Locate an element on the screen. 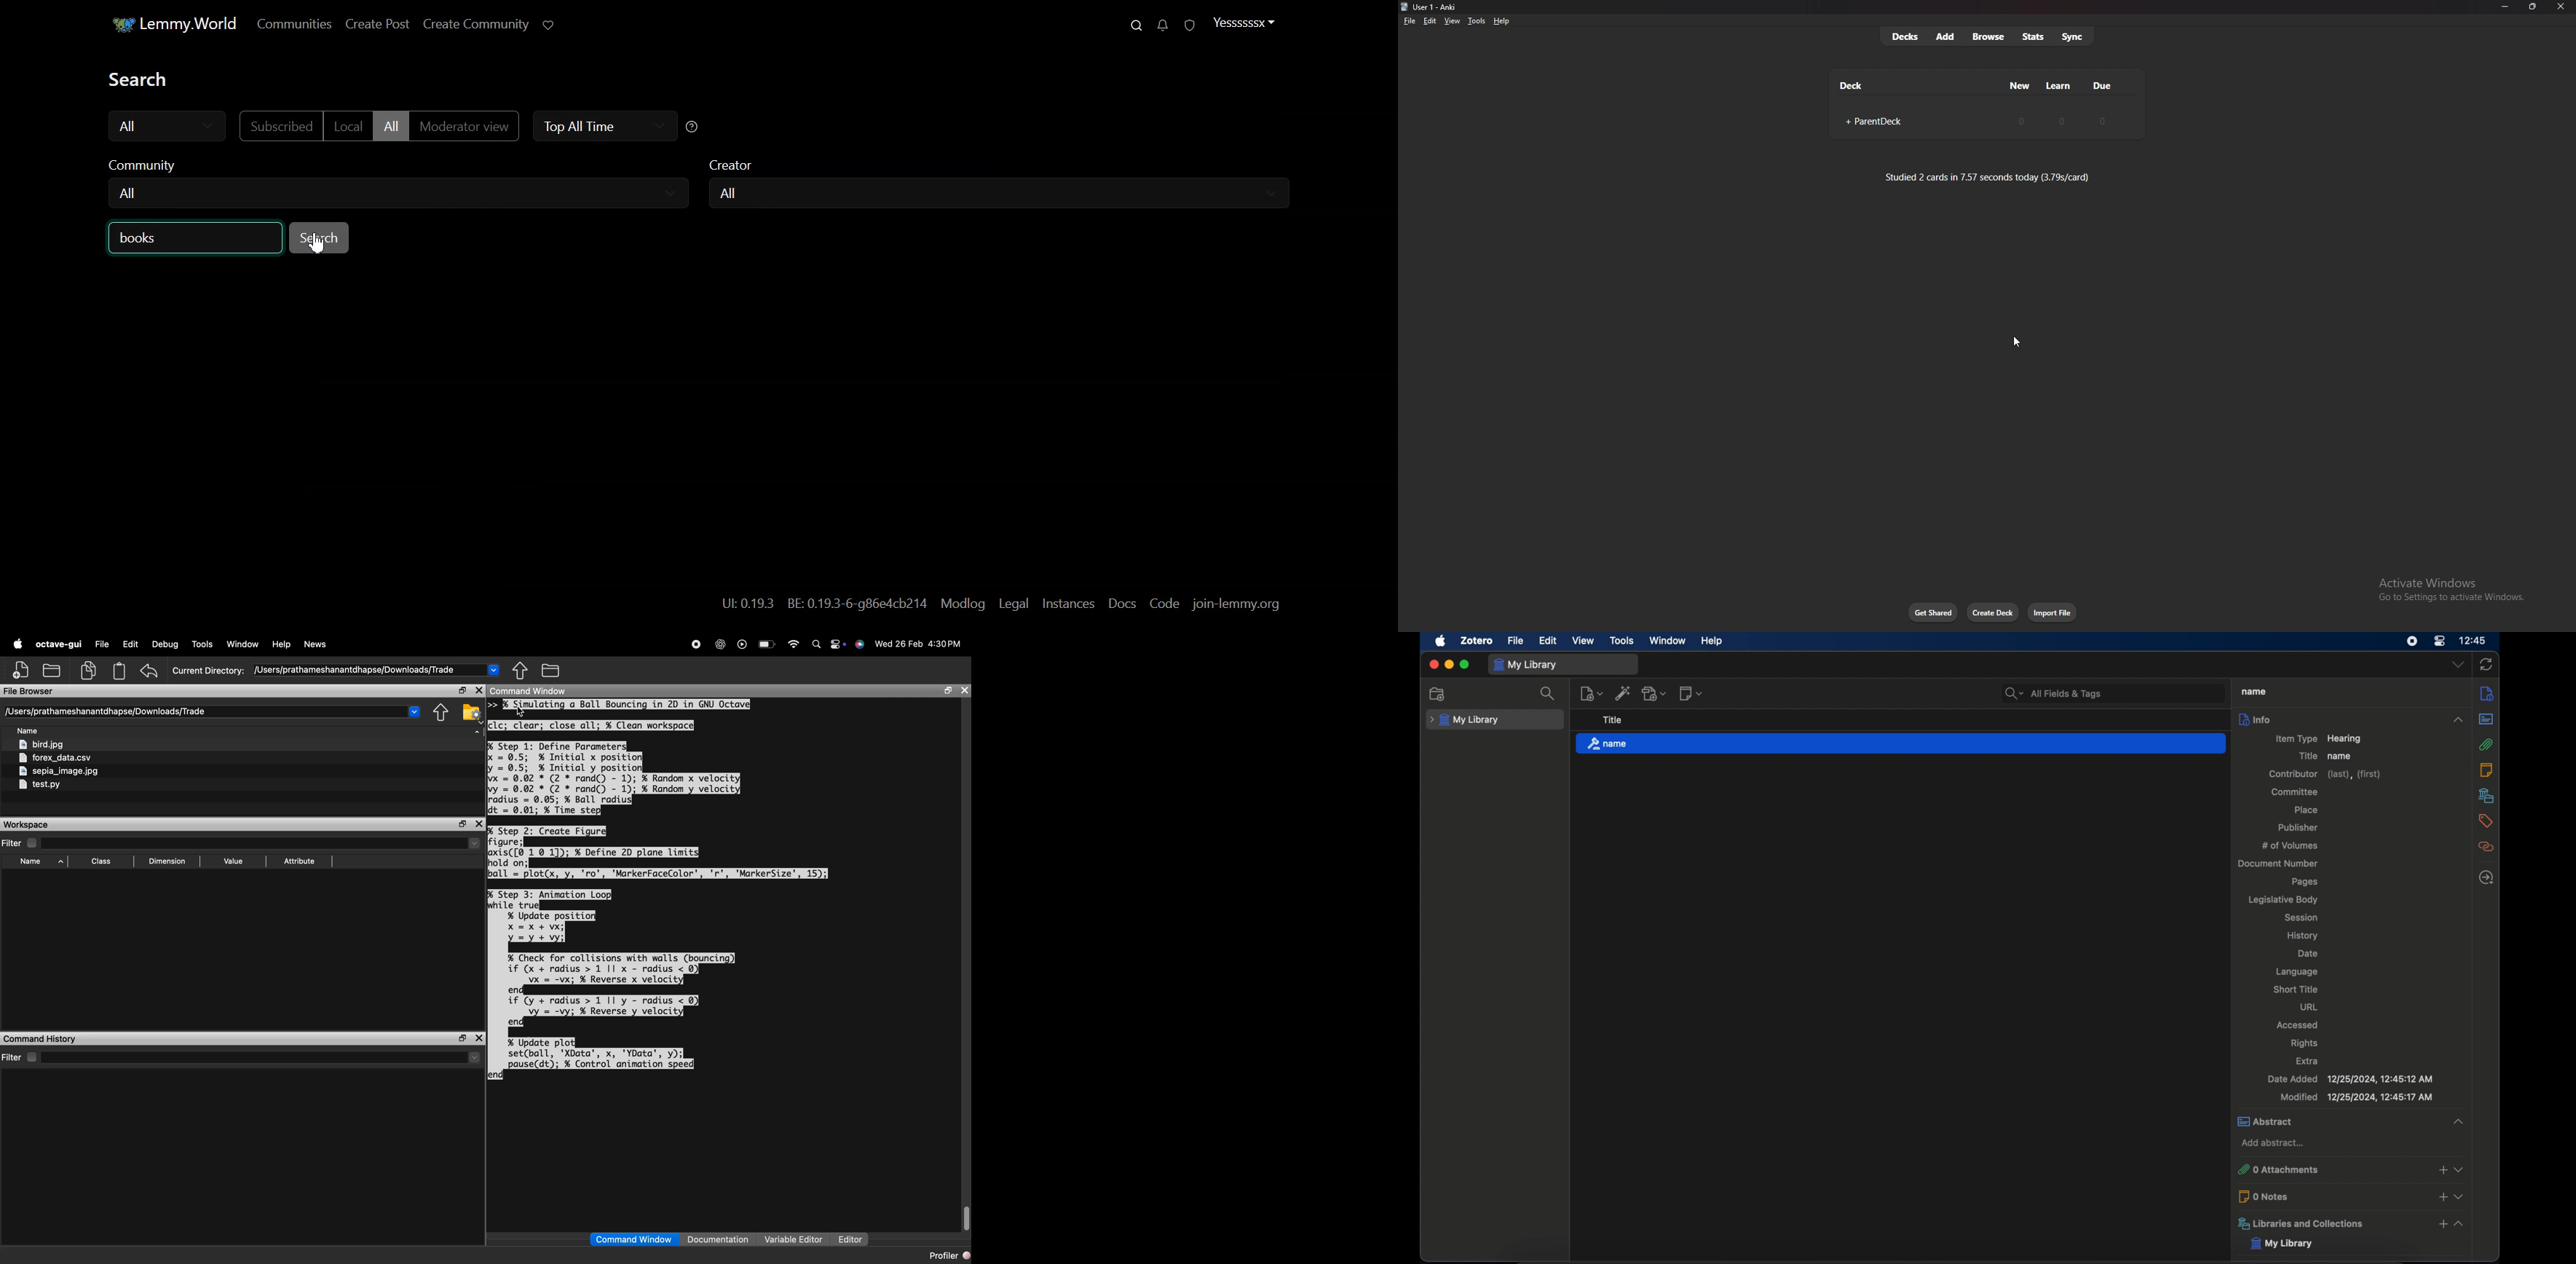 This screenshot has height=1288, width=2576. Maximize/resize is located at coordinates (2532, 7).